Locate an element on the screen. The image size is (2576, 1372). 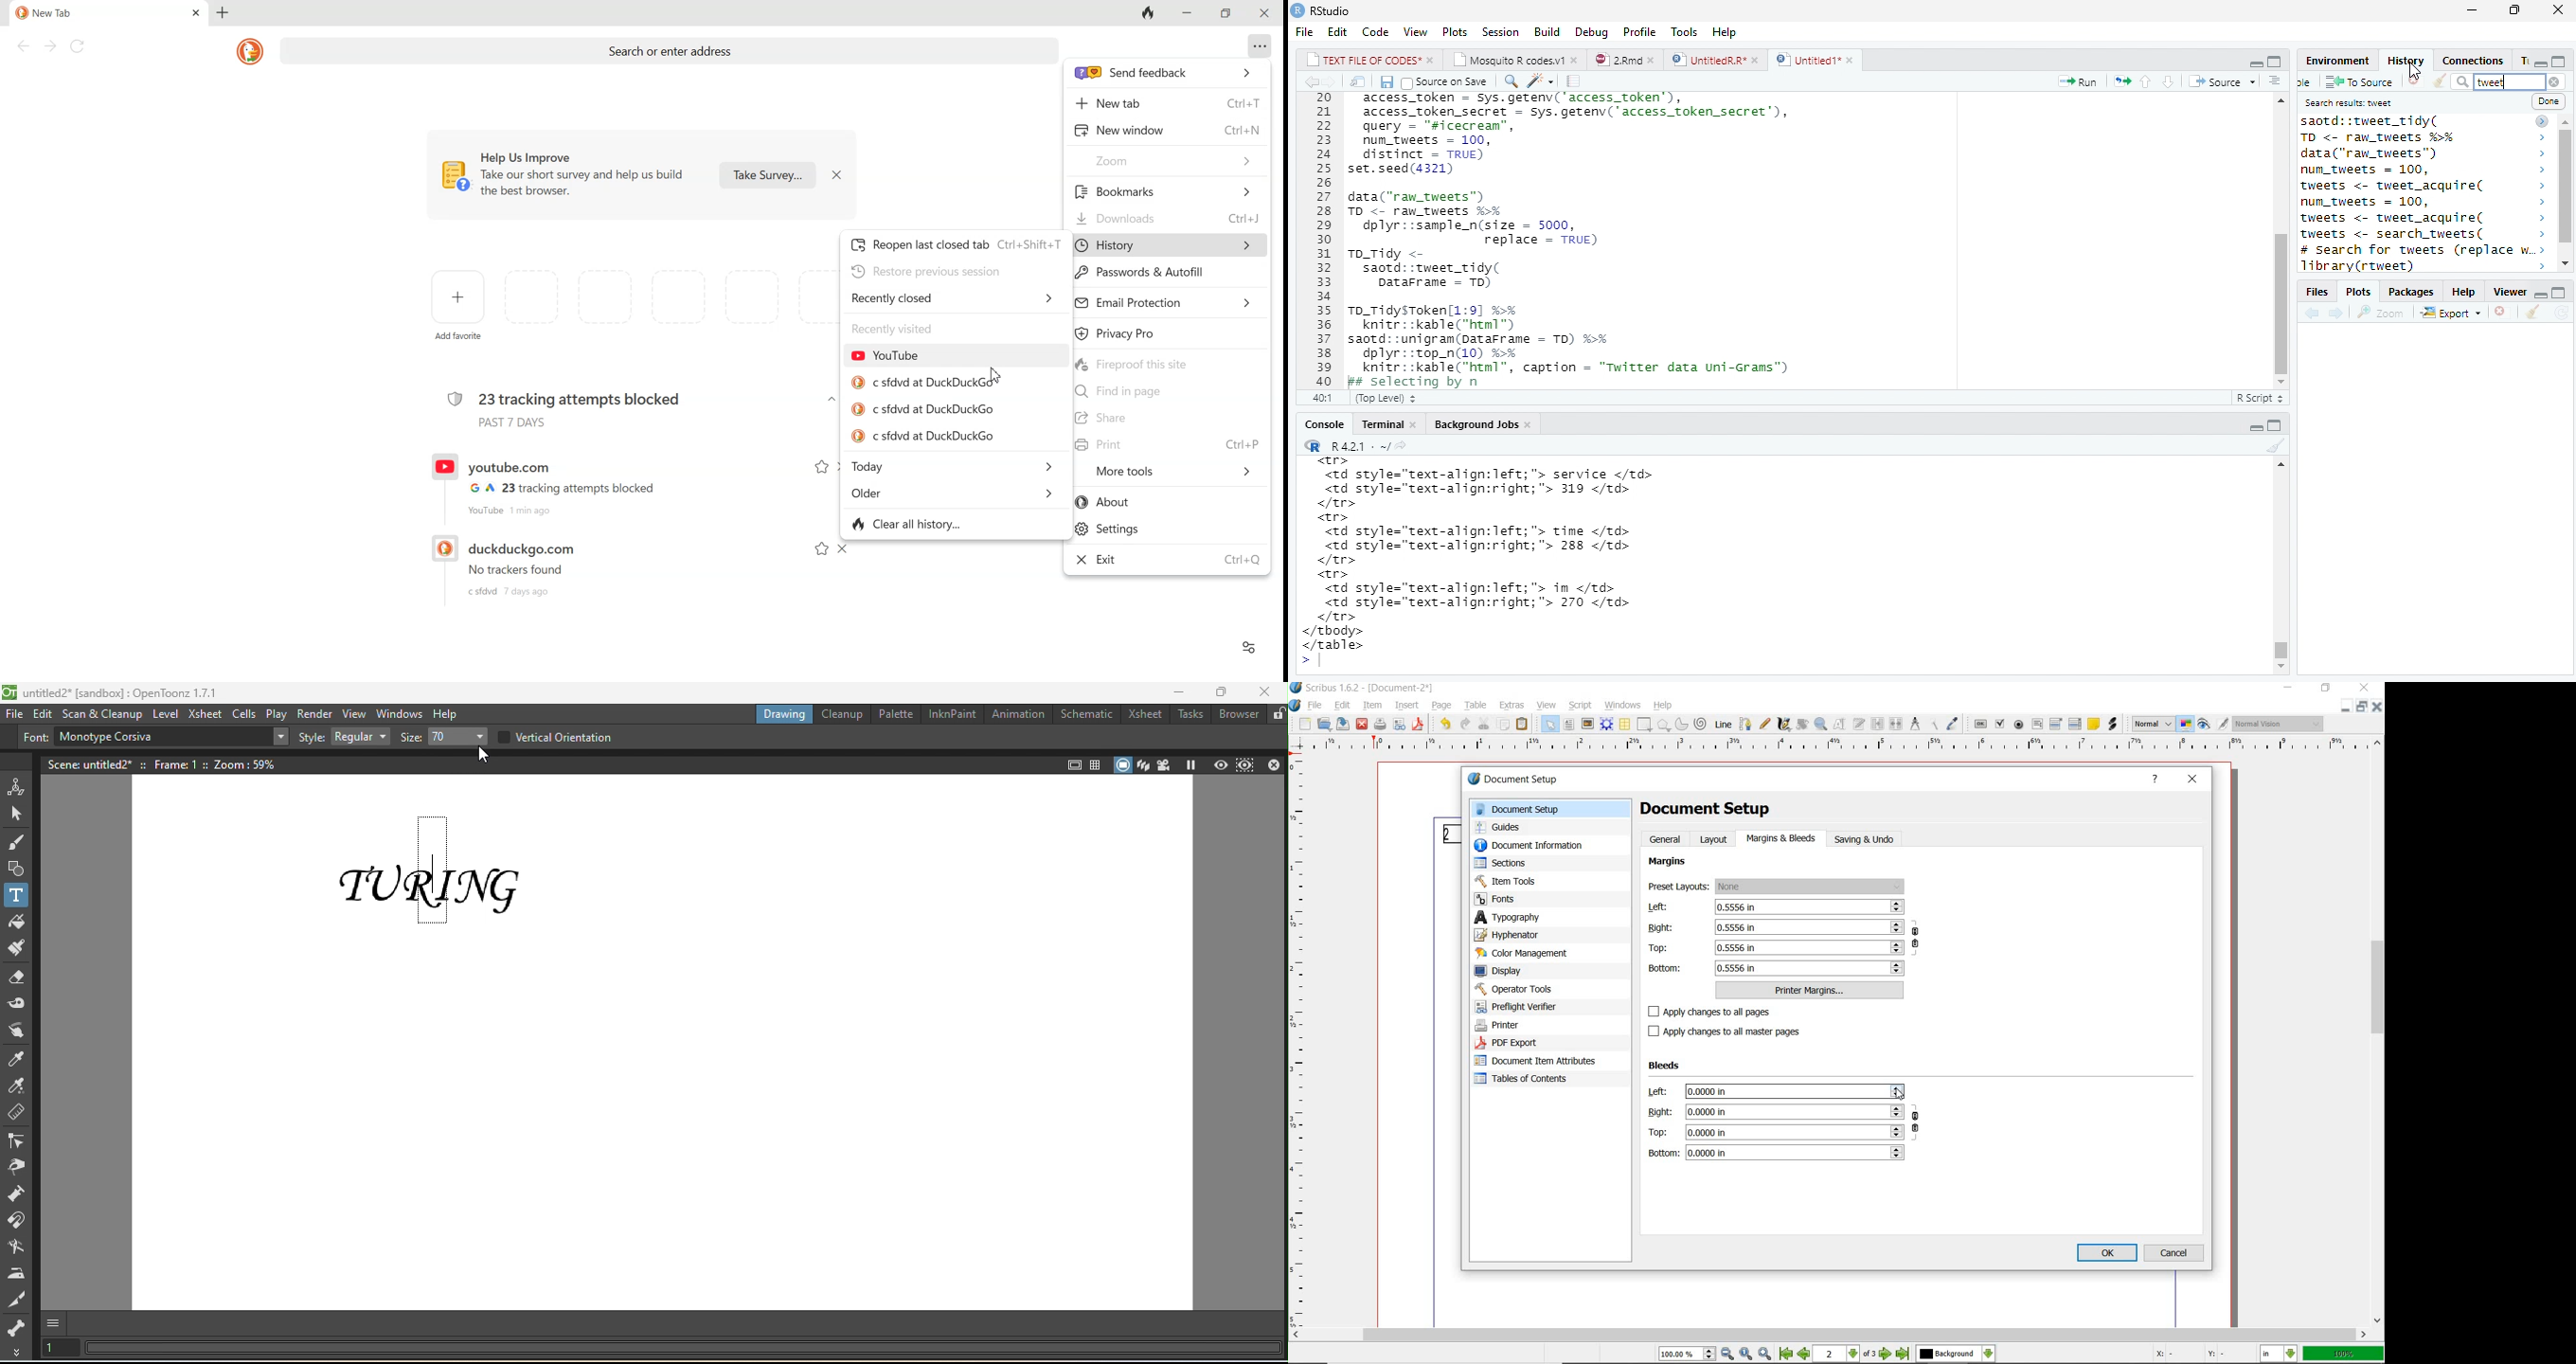
copy is located at coordinates (1504, 725).